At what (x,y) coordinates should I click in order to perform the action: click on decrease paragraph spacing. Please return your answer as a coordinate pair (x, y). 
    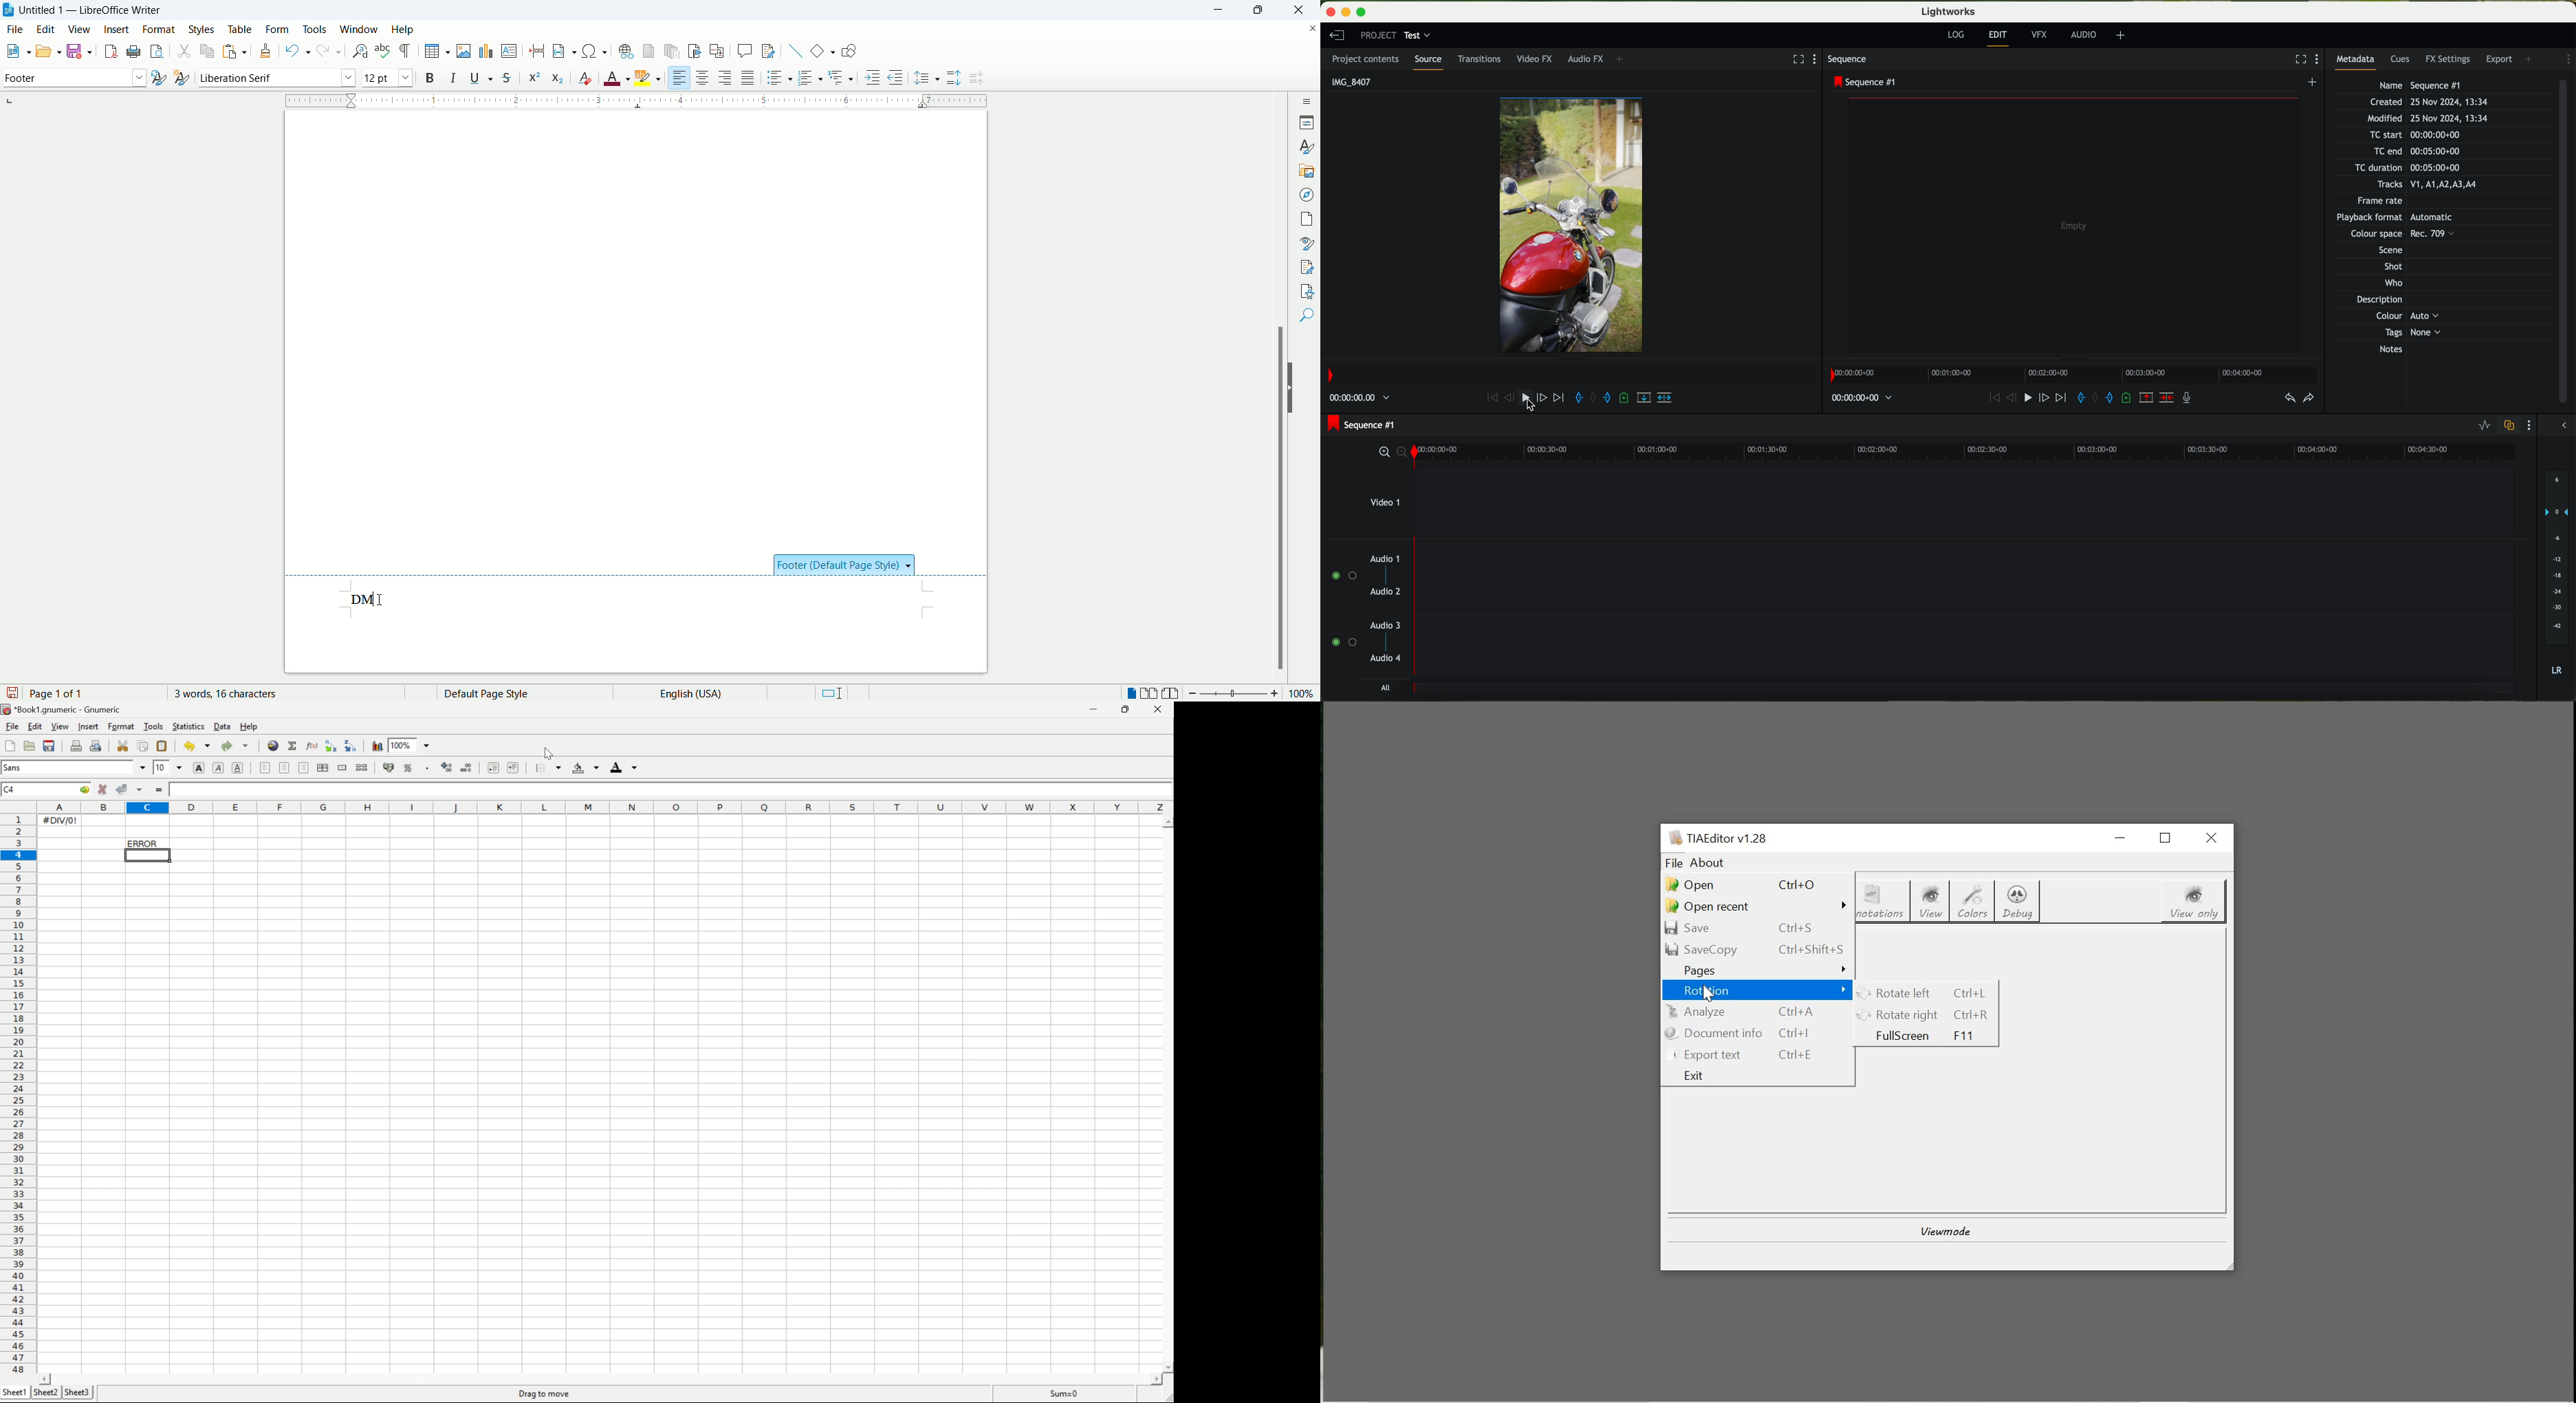
    Looking at the image, I should click on (976, 78).